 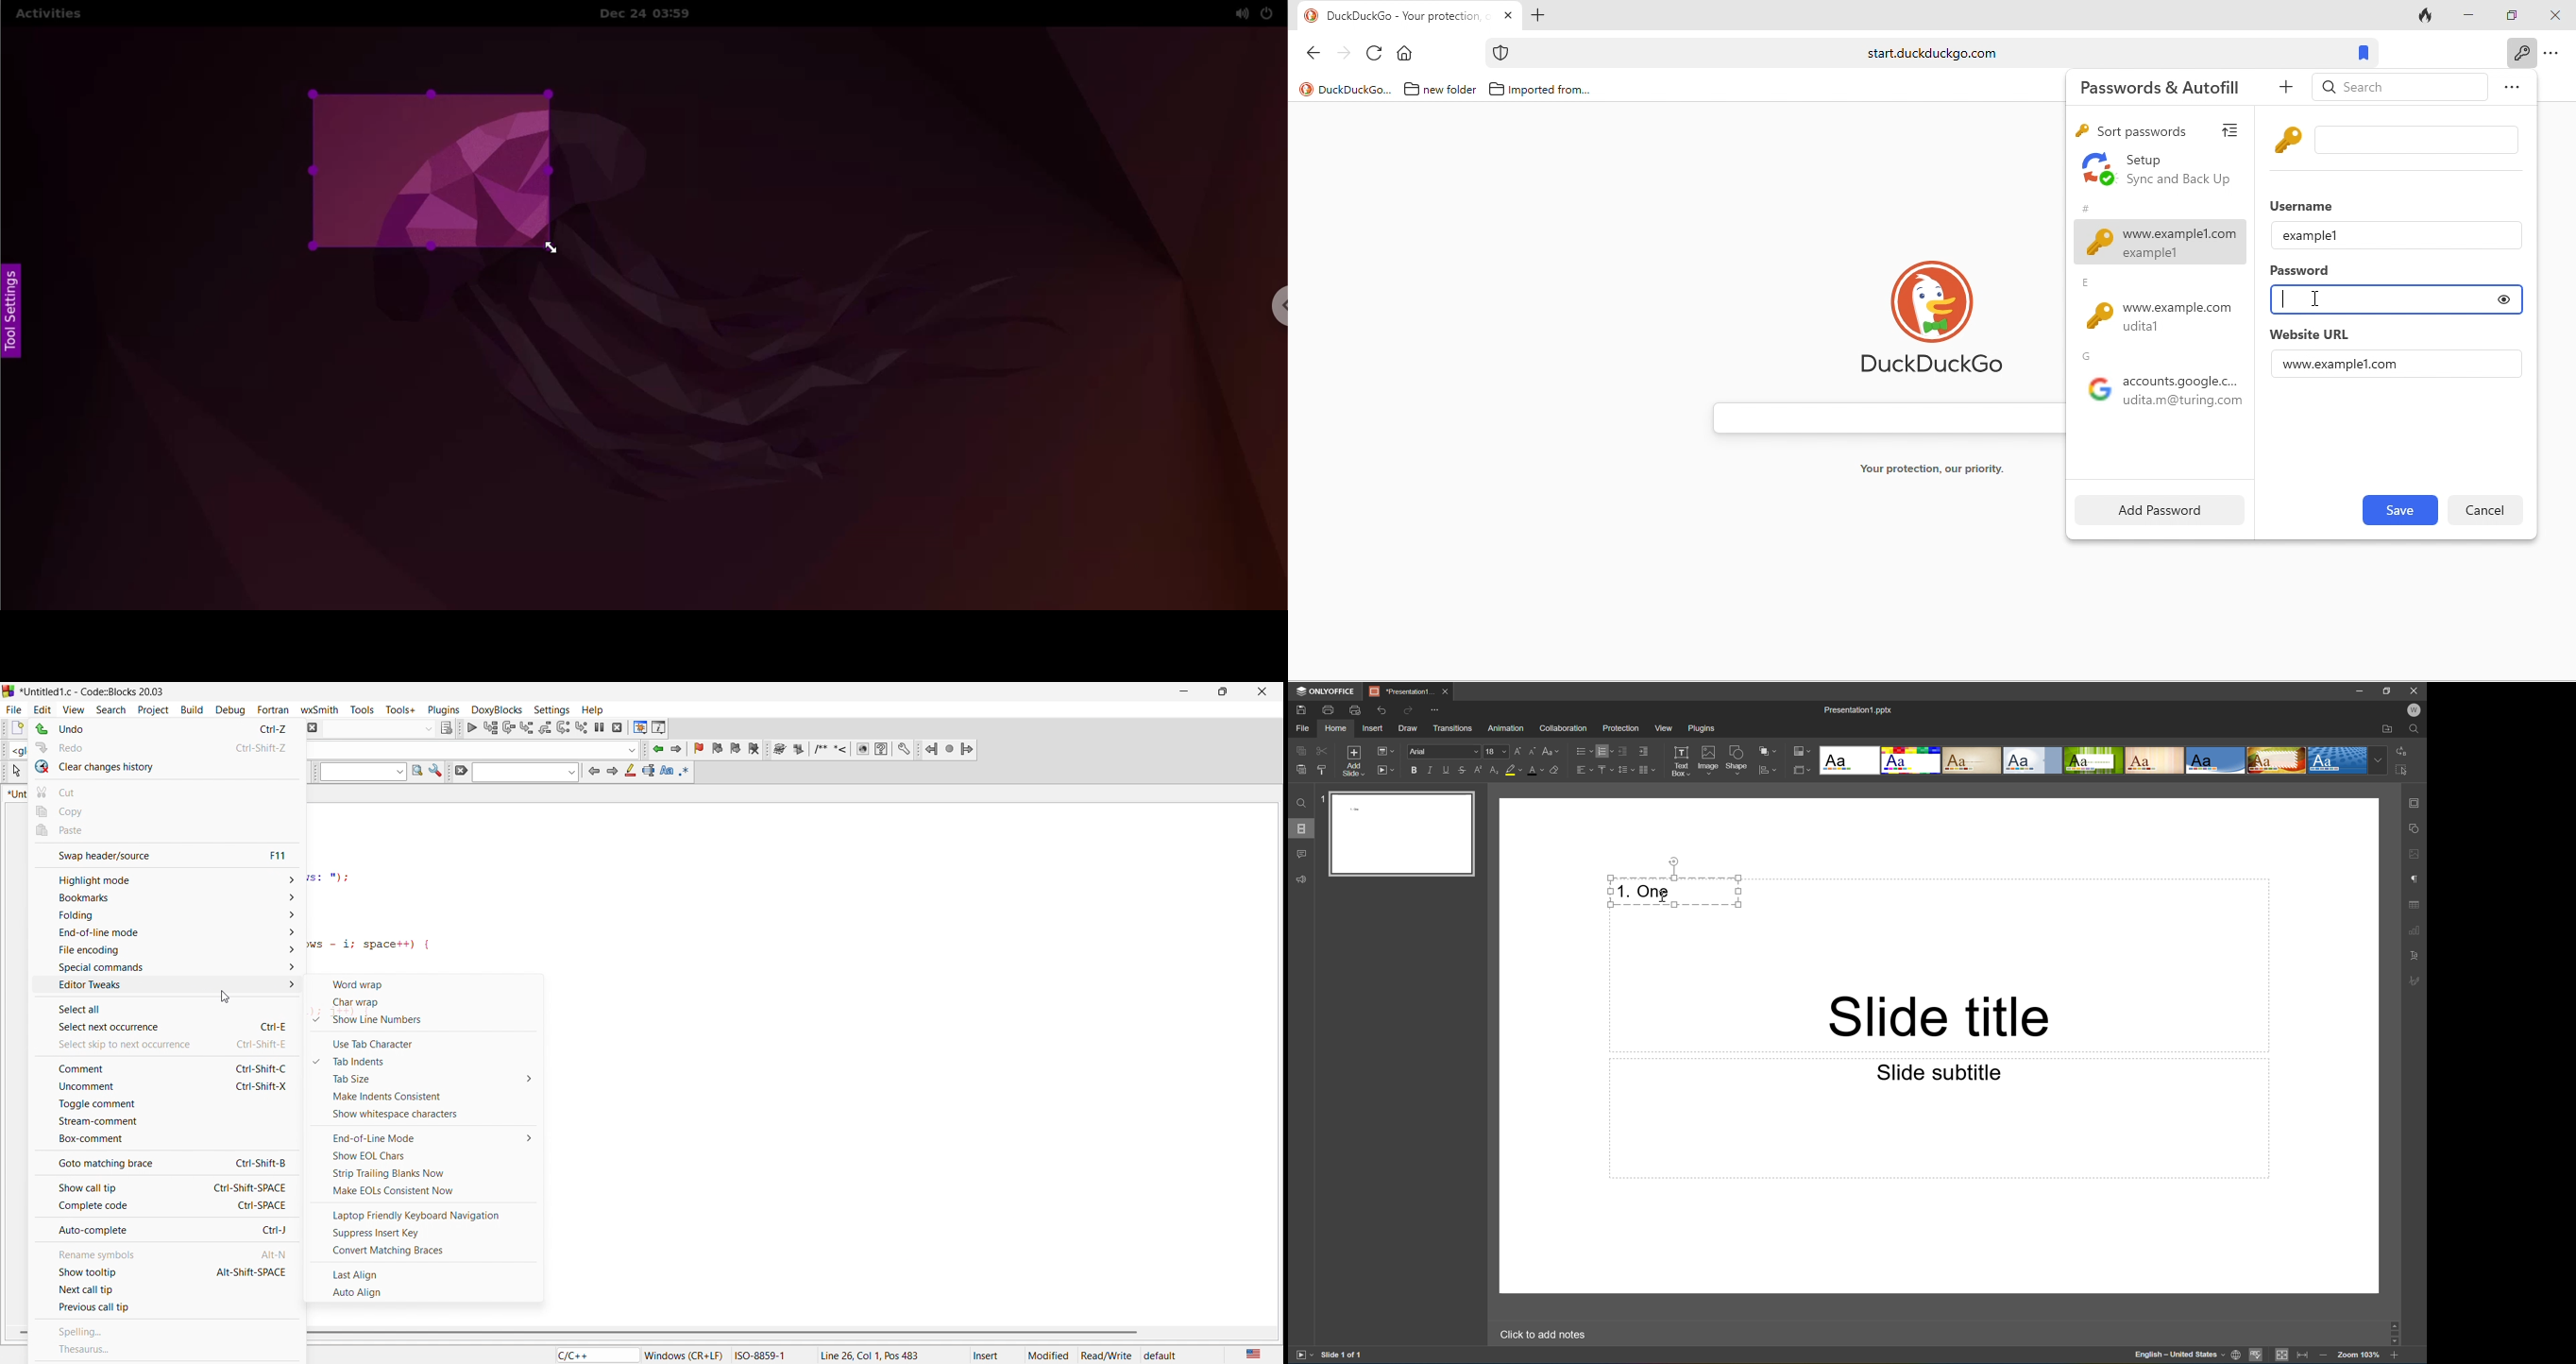 What do you see at coordinates (1665, 898) in the screenshot?
I see `cursor` at bounding box center [1665, 898].